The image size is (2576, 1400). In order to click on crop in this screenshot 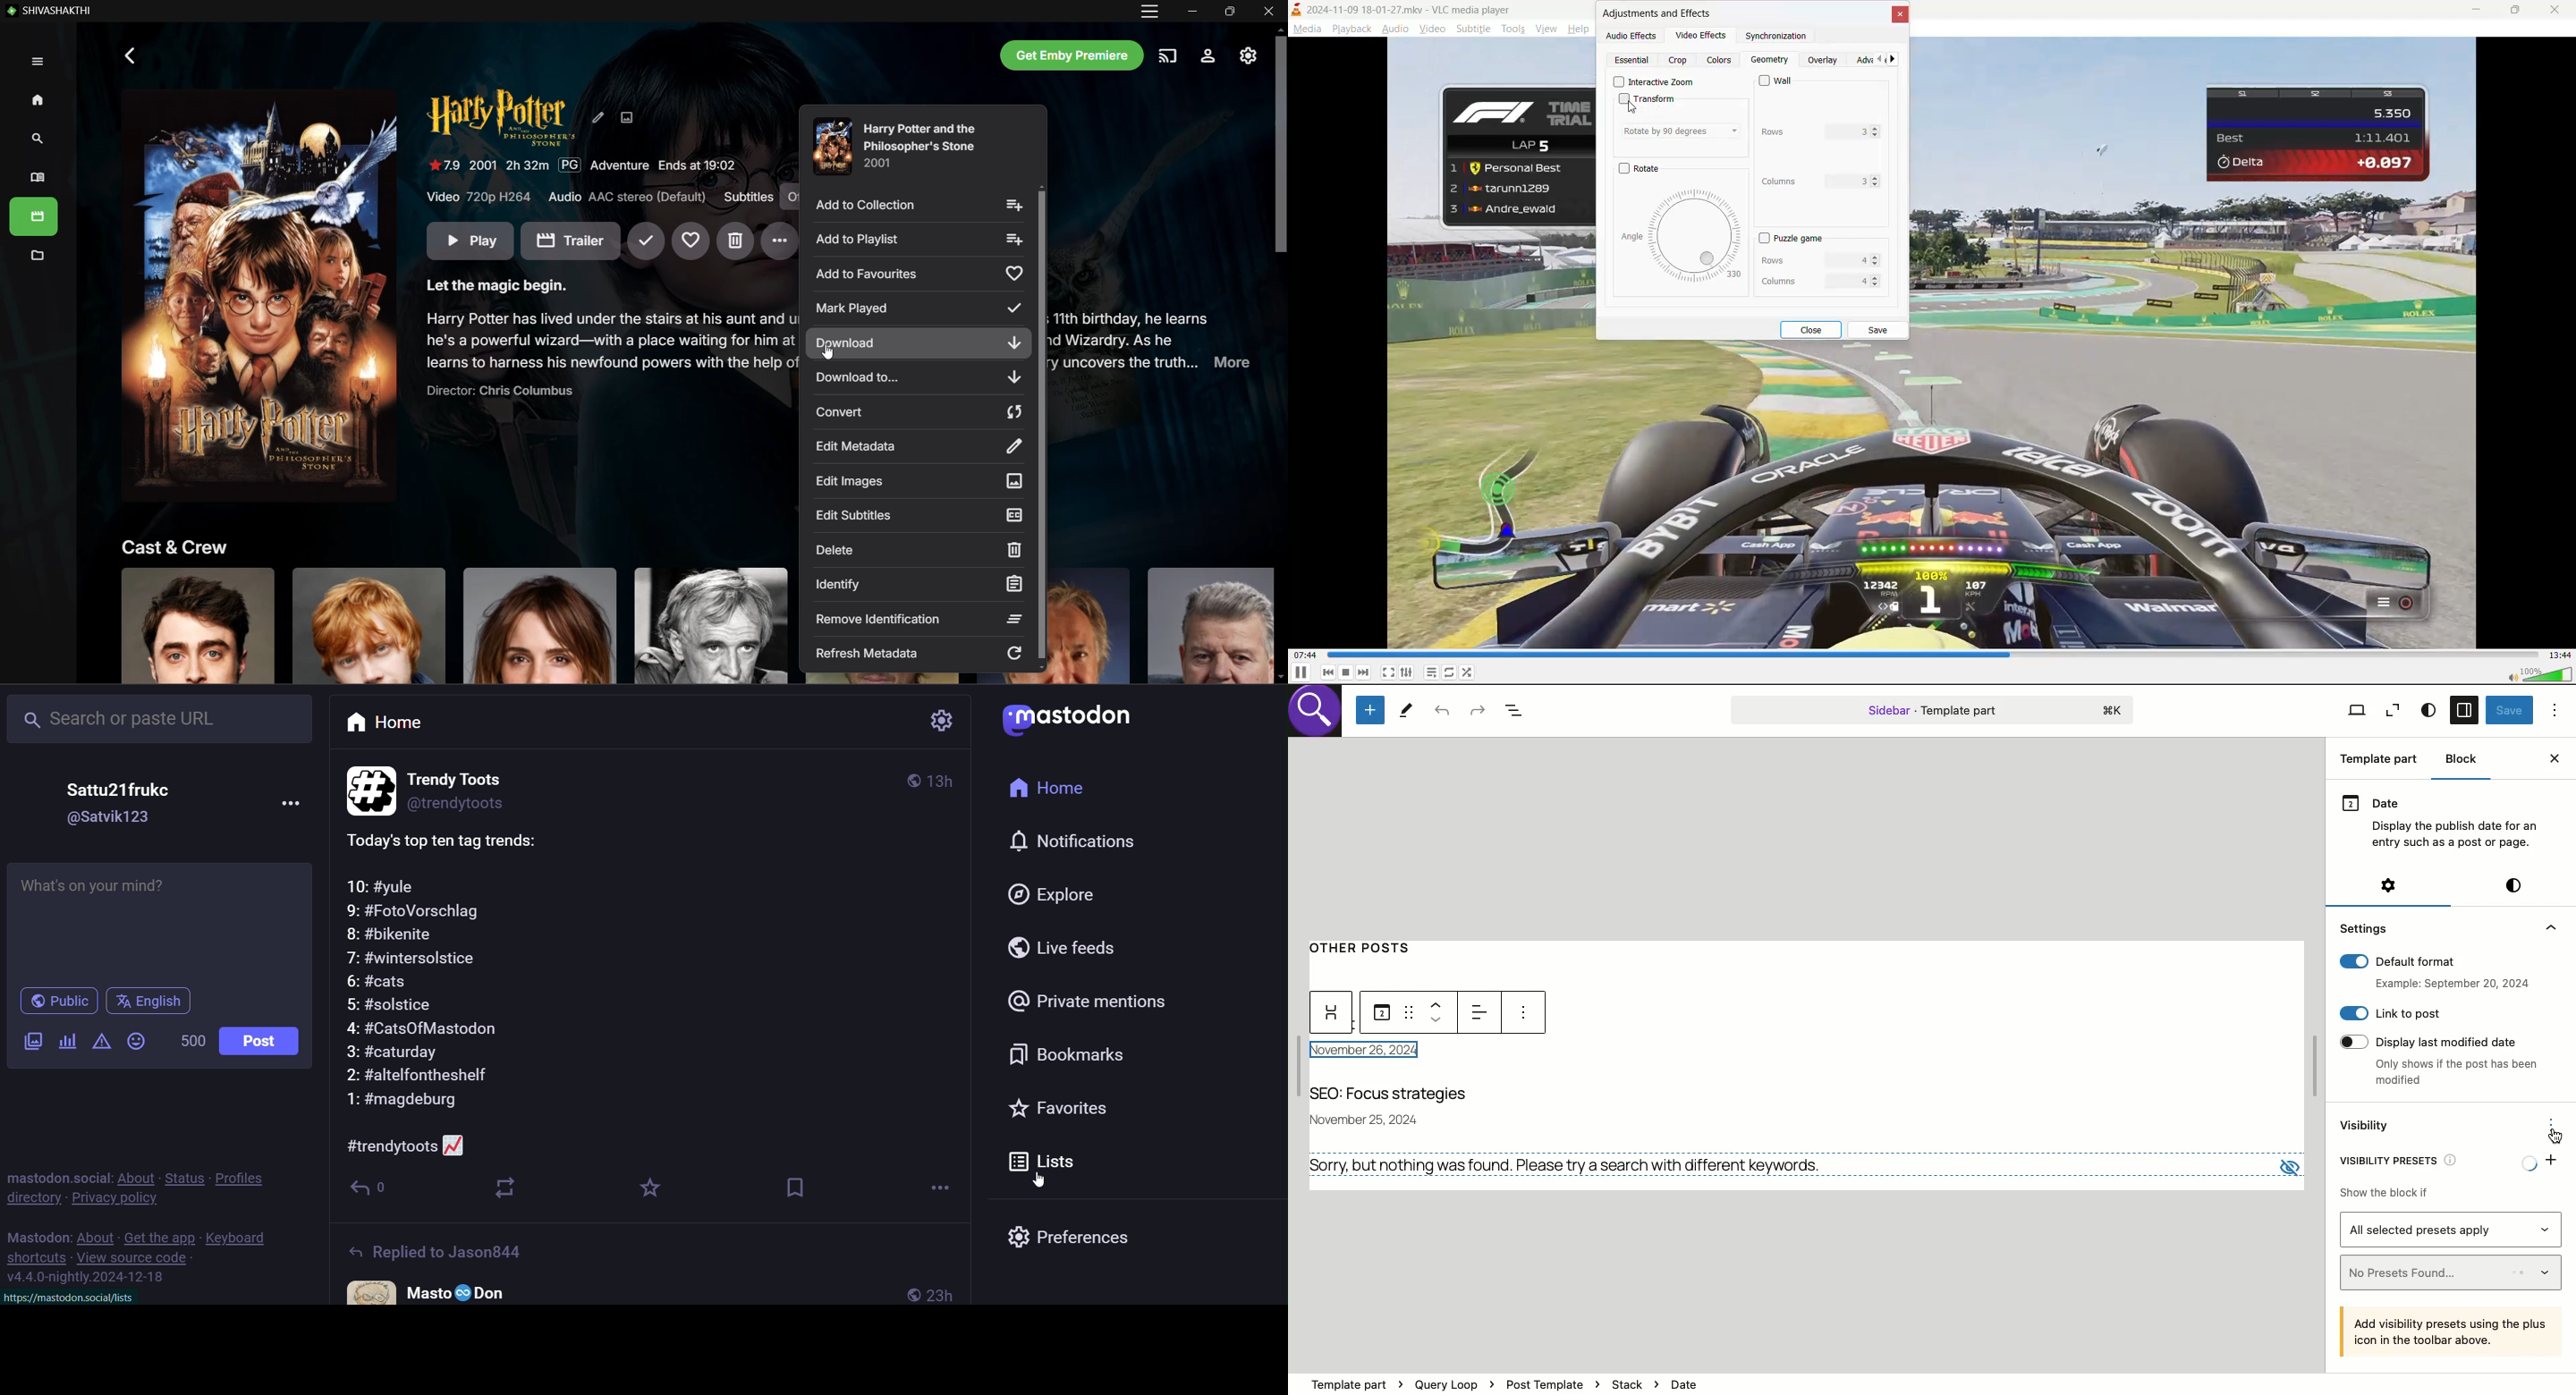, I will do `click(1680, 60)`.